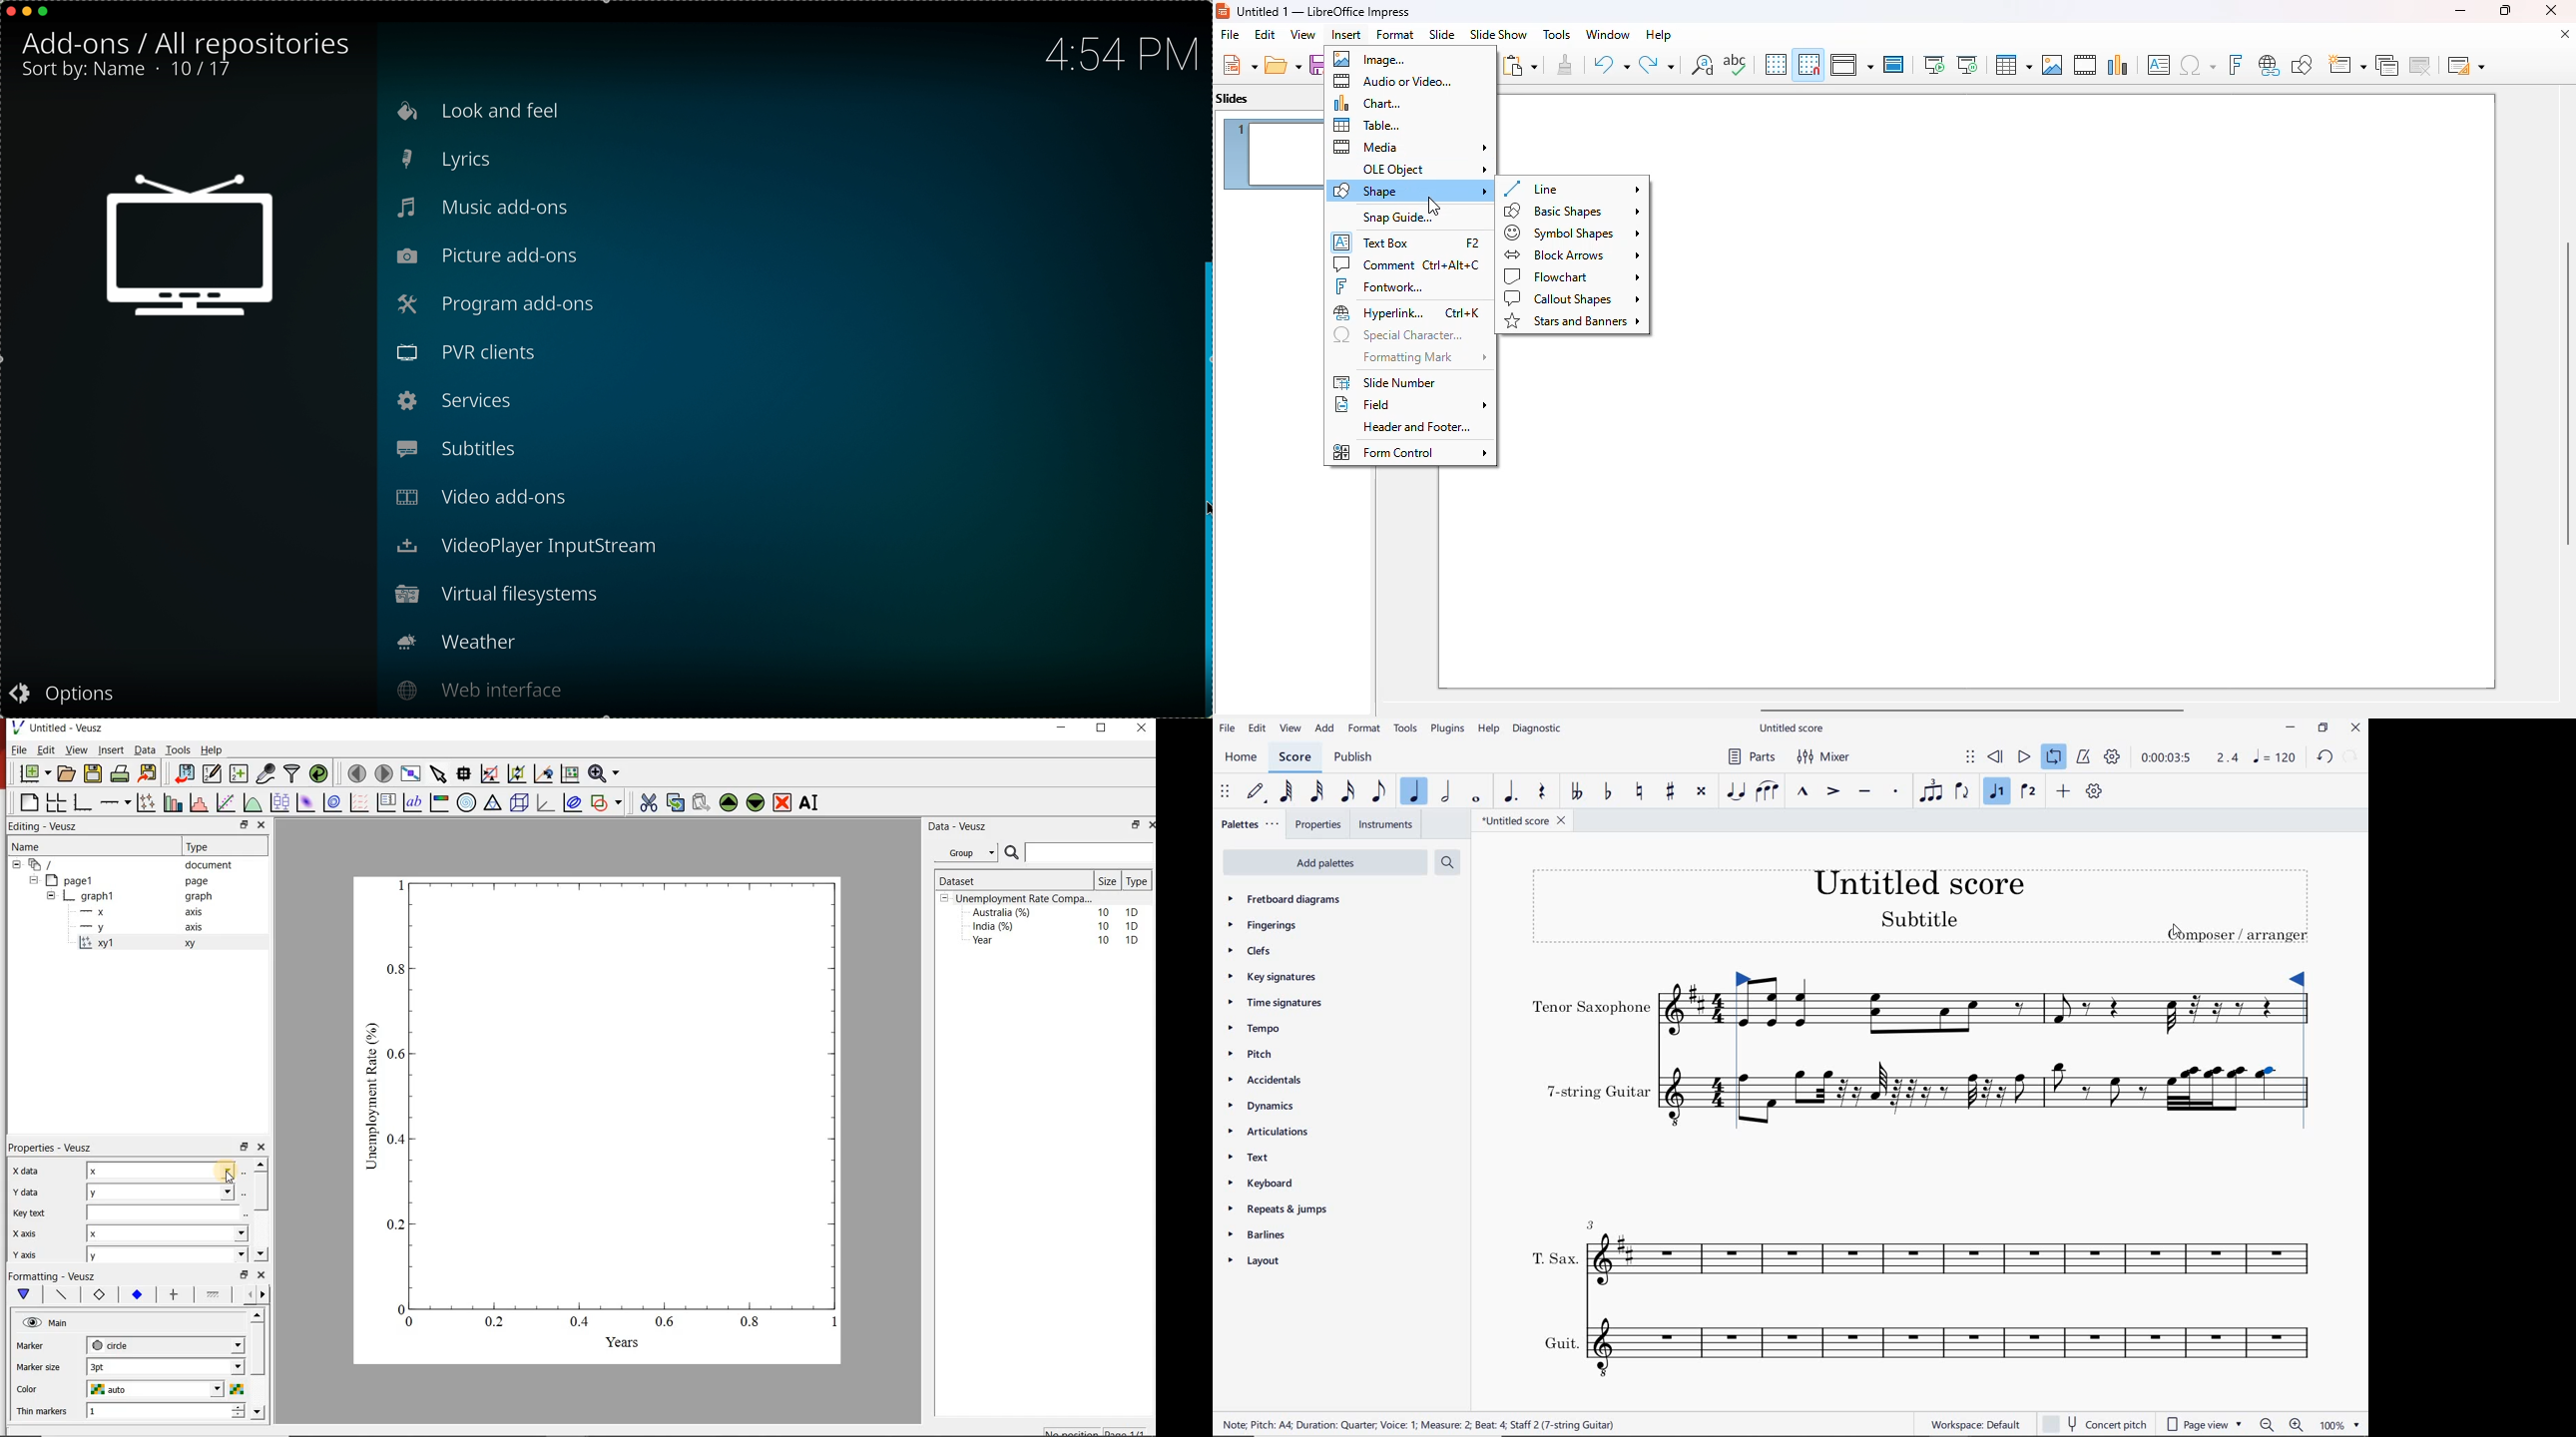 The height and width of the screenshot is (1456, 2576). What do you see at coordinates (2093, 1423) in the screenshot?
I see `concert pitch` at bounding box center [2093, 1423].